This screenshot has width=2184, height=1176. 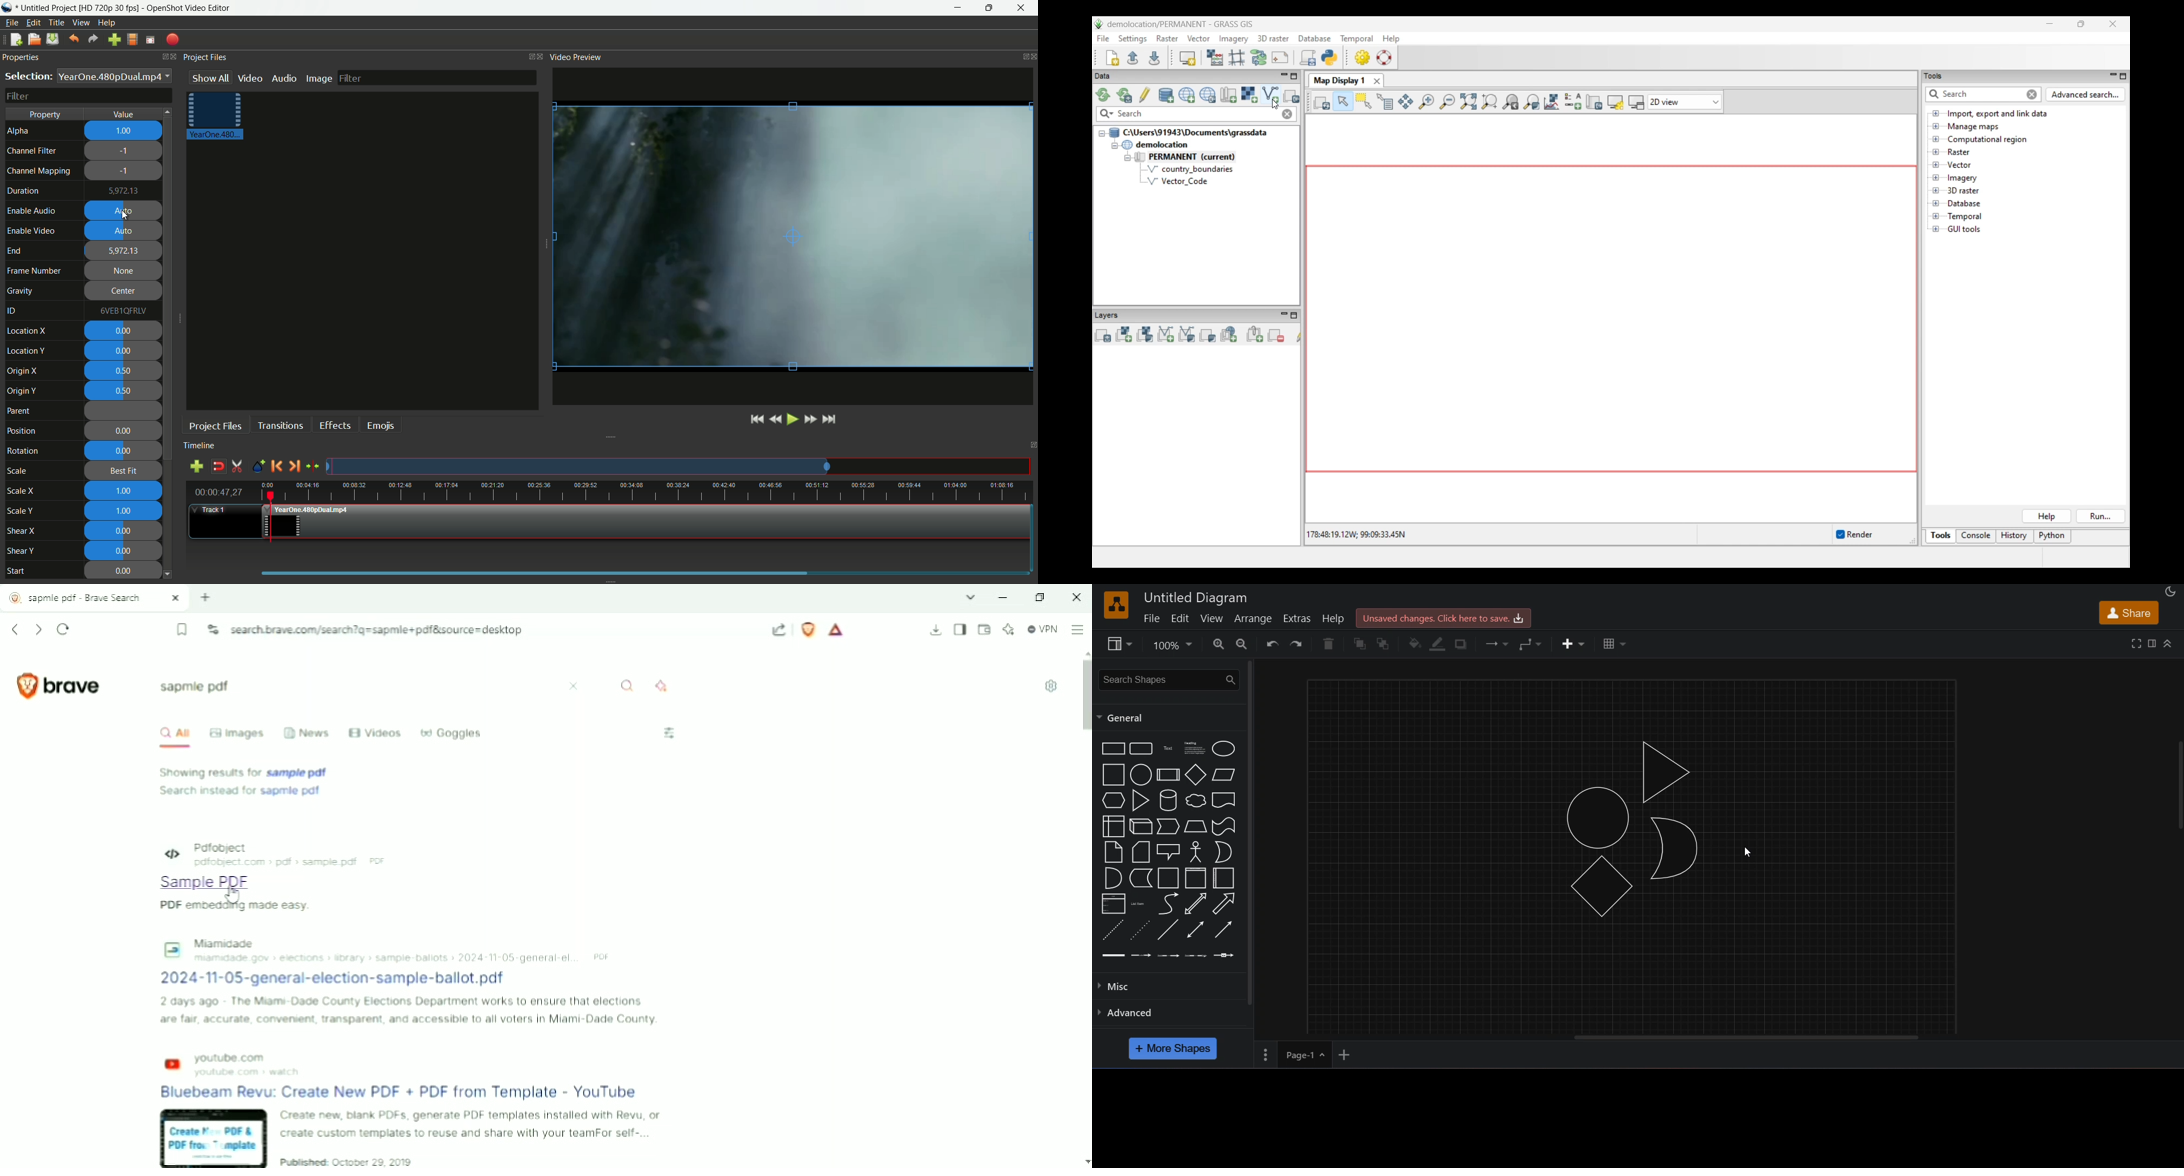 I want to click on title menu, so click(x=57, y=23).